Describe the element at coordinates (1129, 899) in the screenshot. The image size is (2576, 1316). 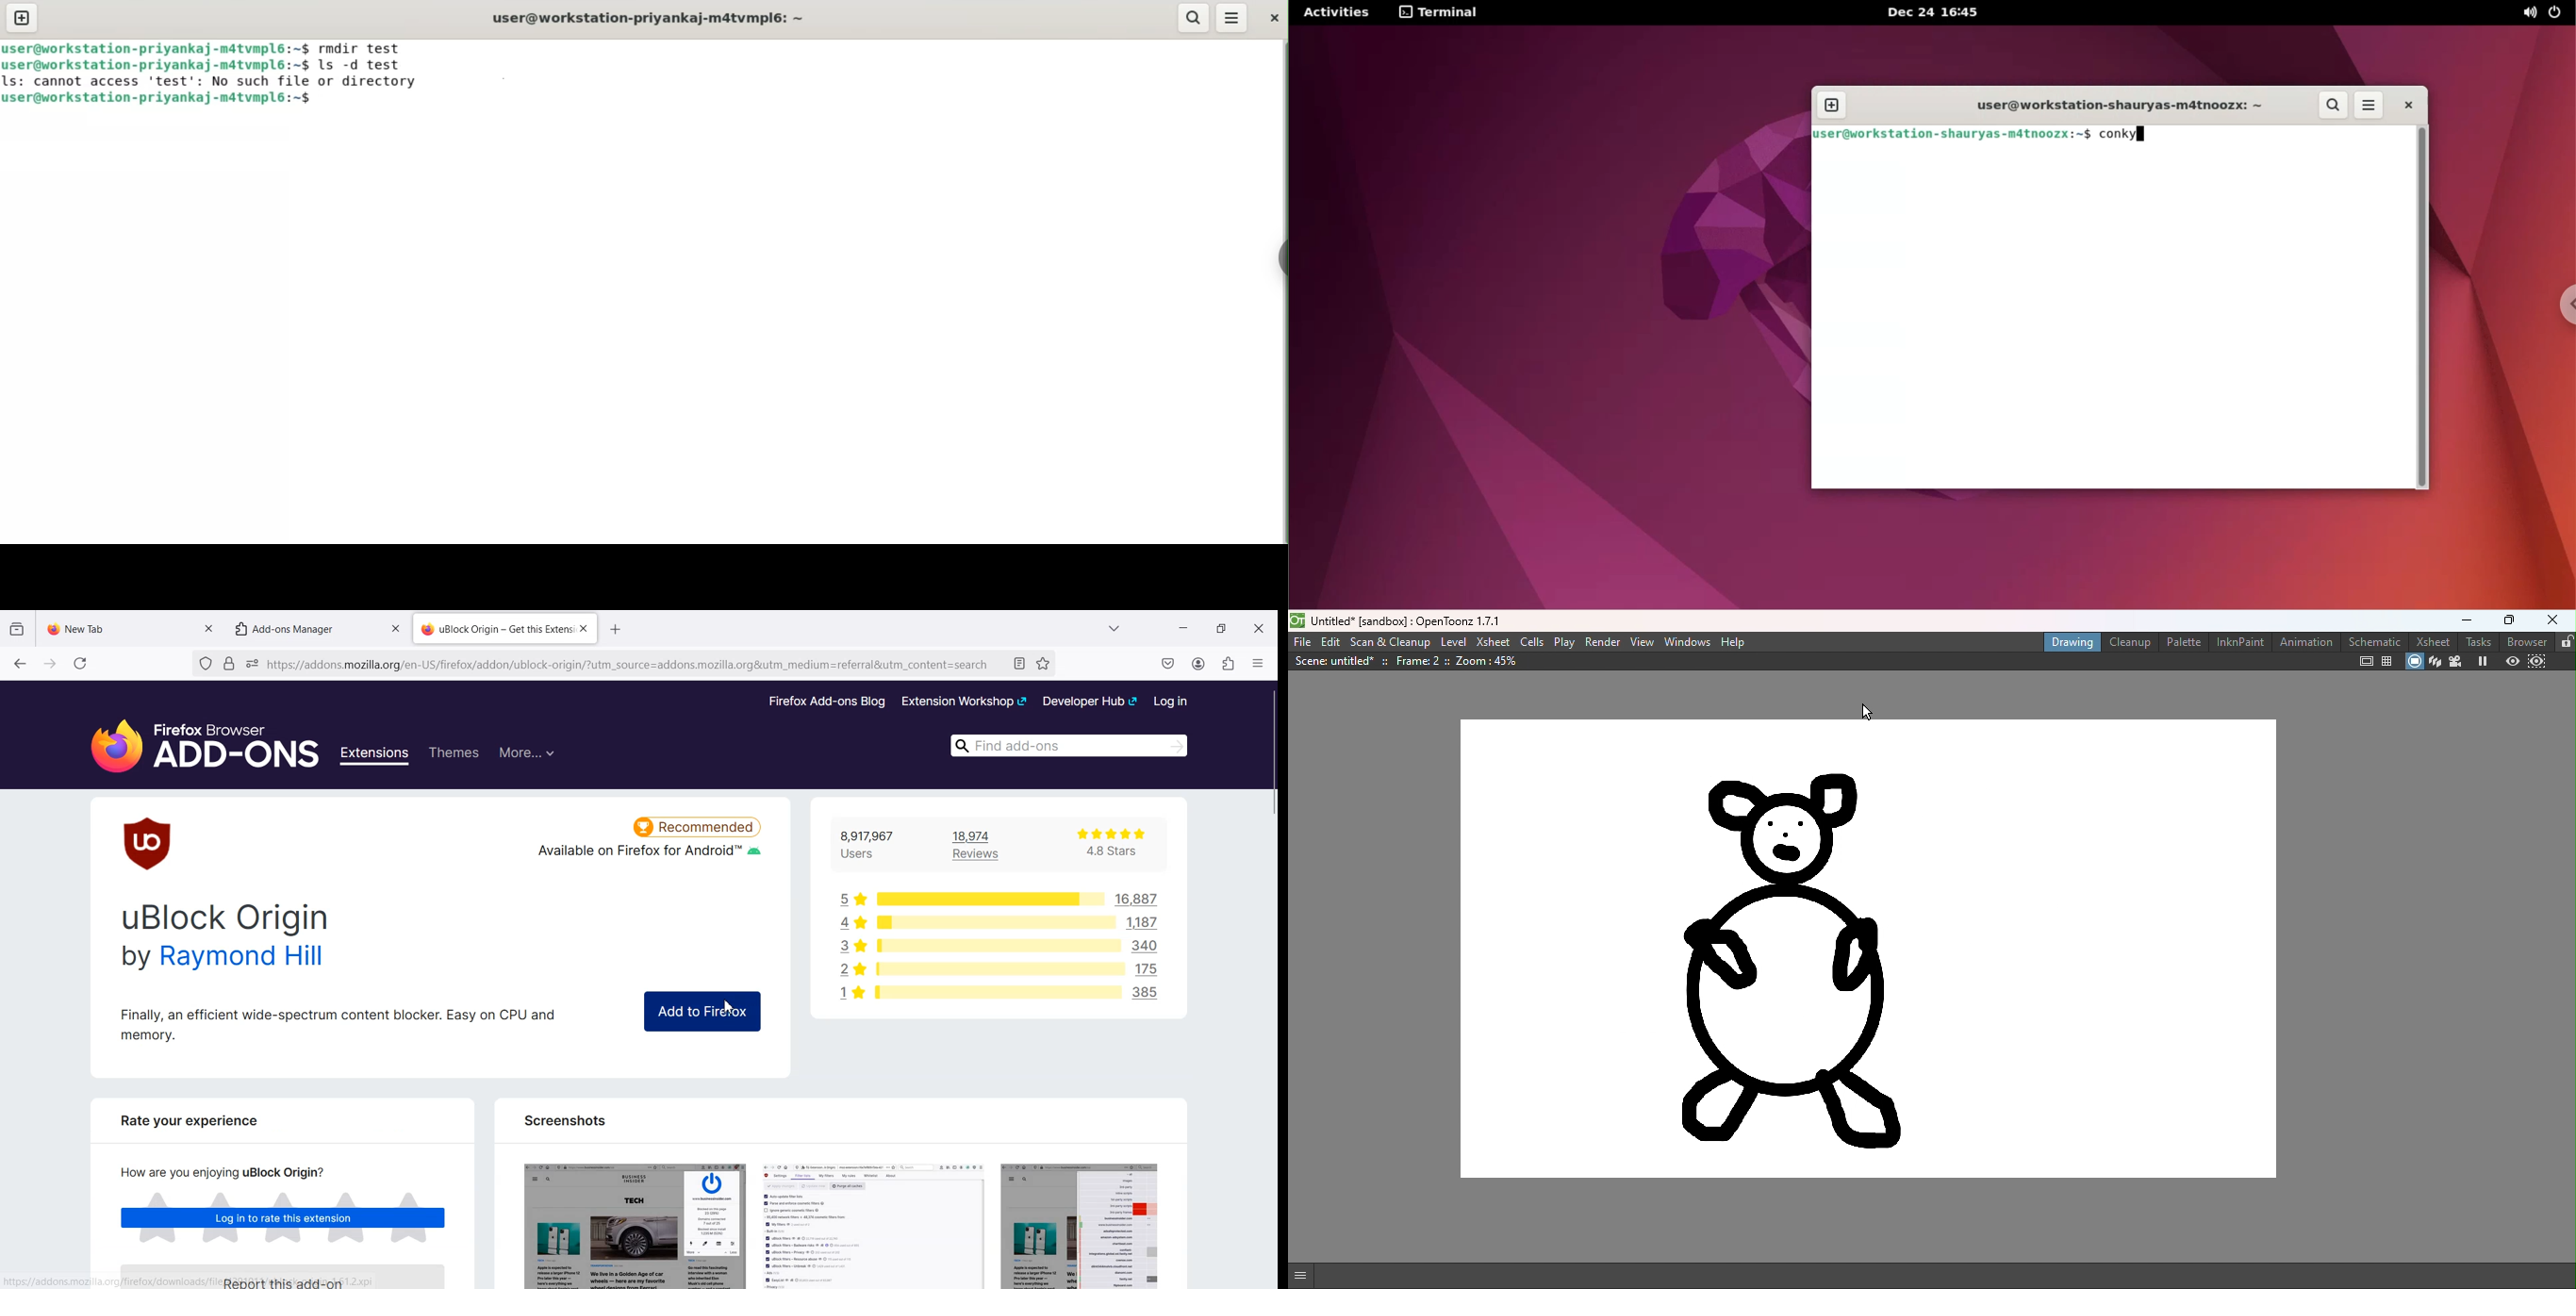
I see `16,887 users` at that location.